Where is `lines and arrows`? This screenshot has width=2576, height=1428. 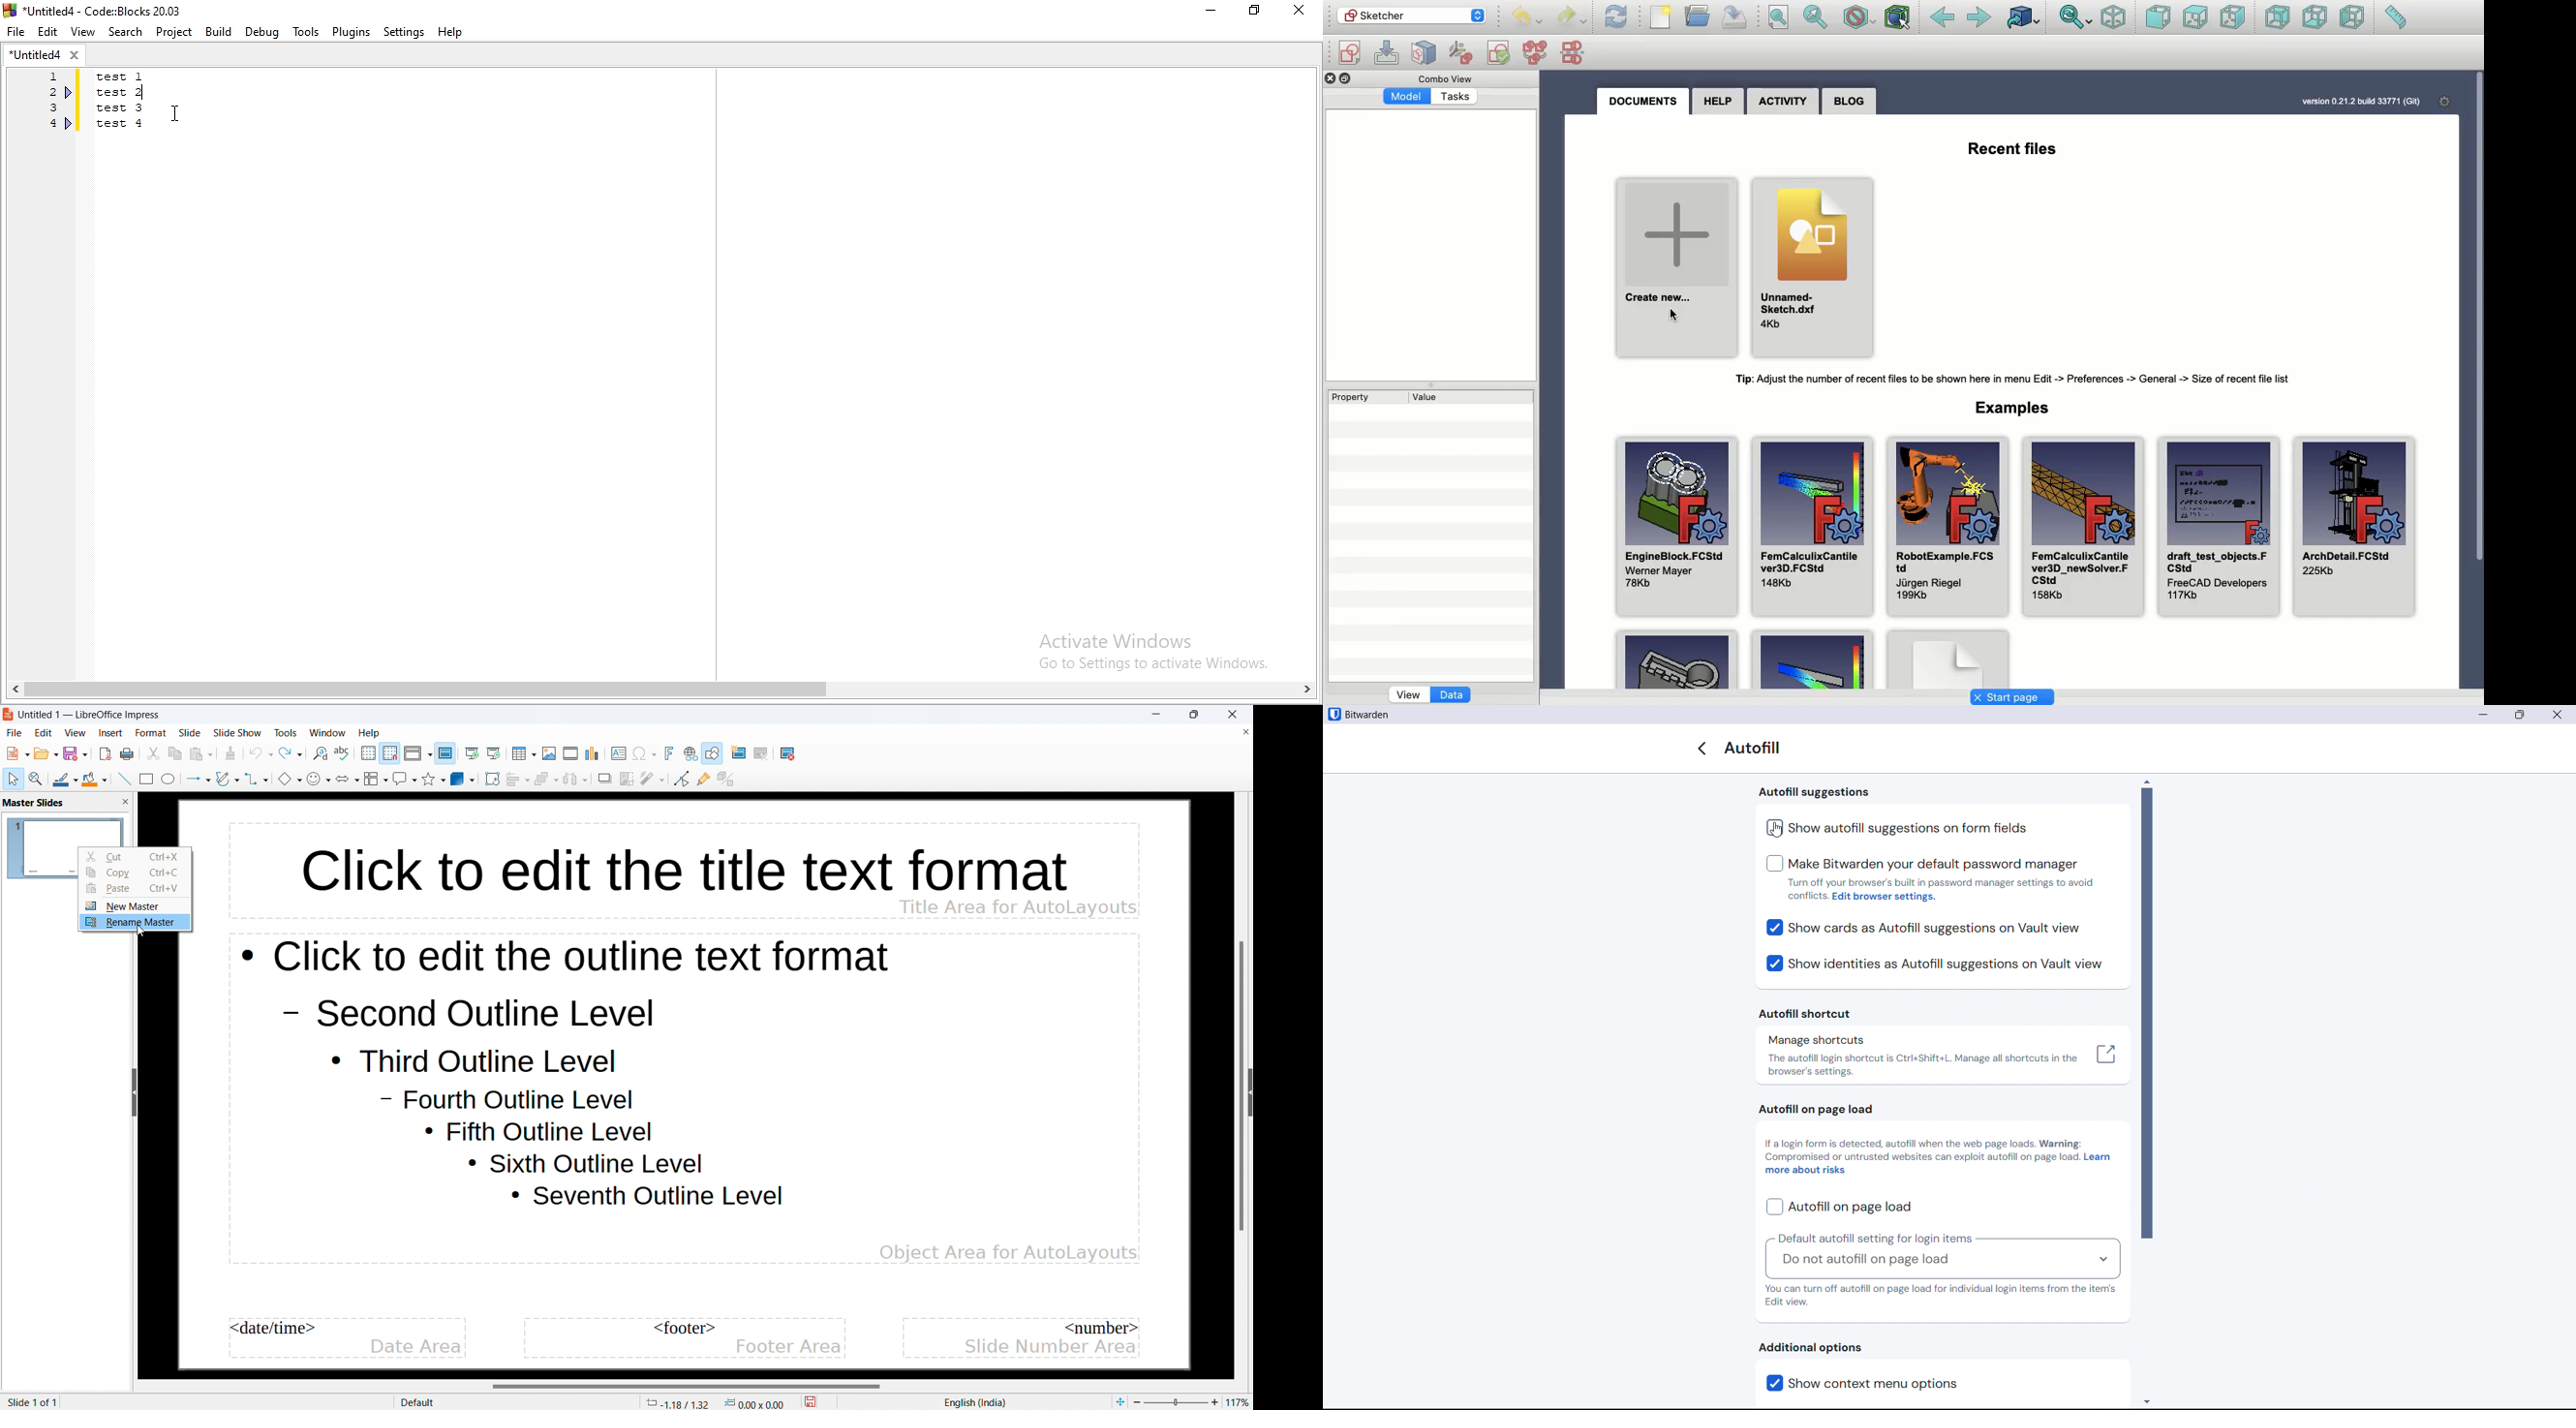
lines and arrows is located at coordinates (198, 779).